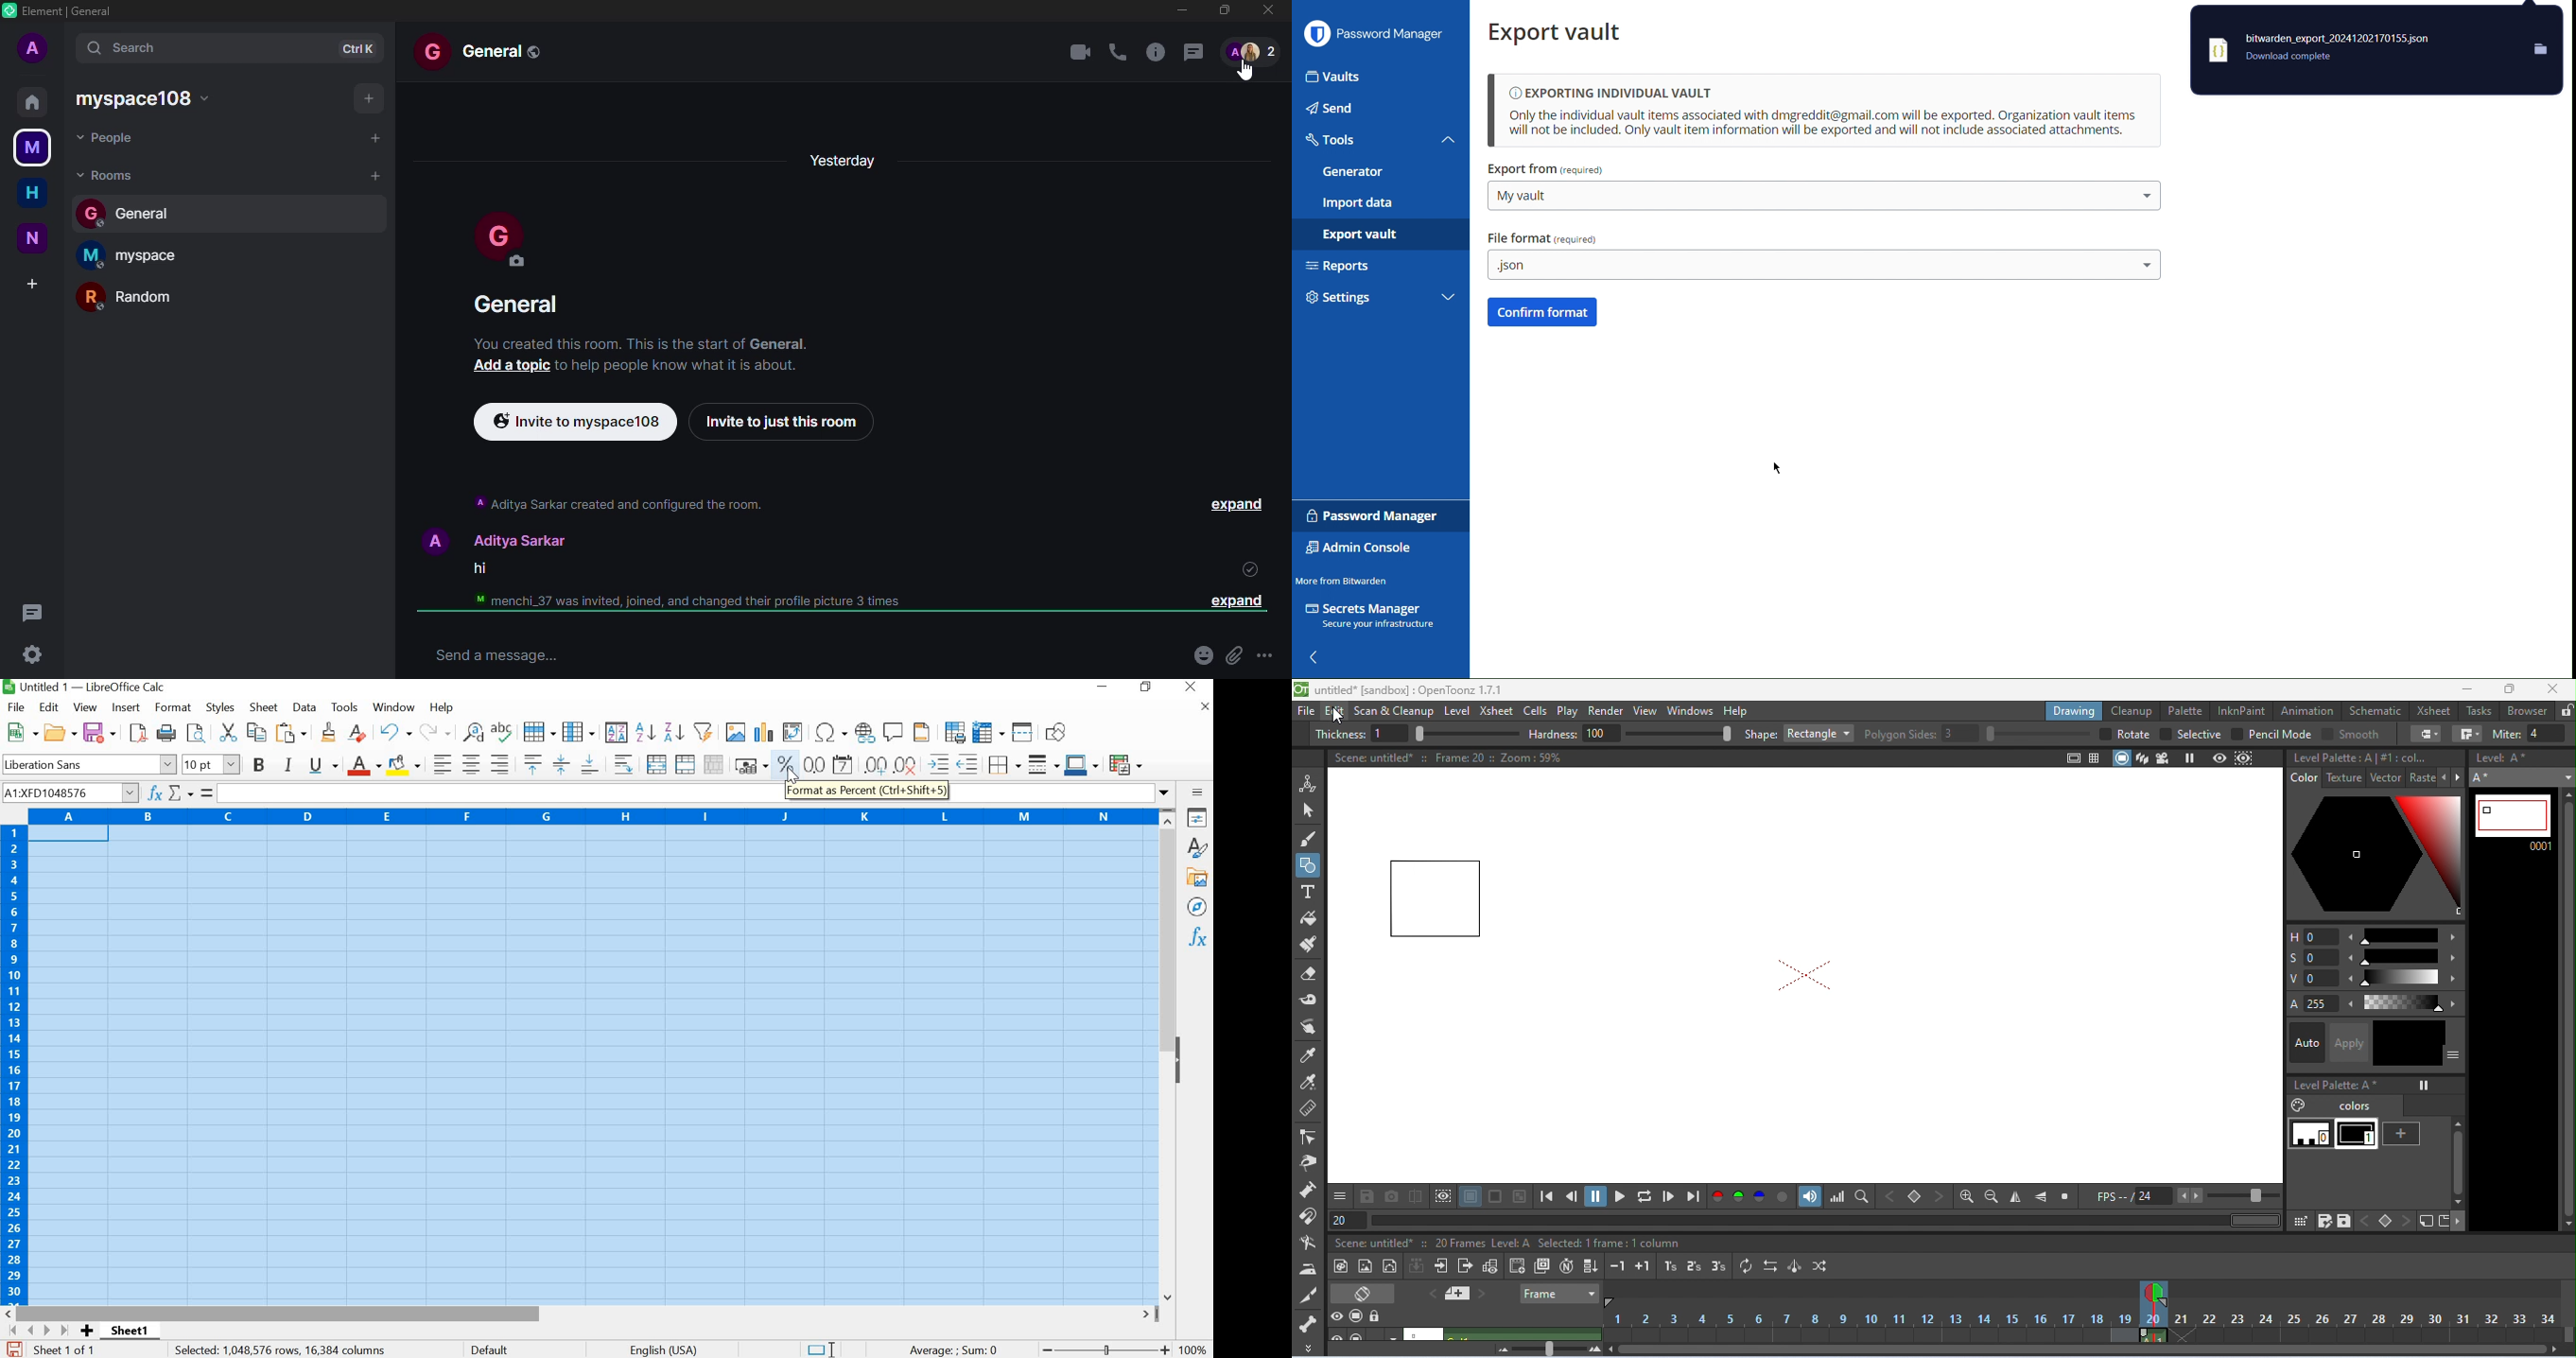  Describe the element at coordinates (2064, 1196) in the screenshot. I see `reset` at that location.